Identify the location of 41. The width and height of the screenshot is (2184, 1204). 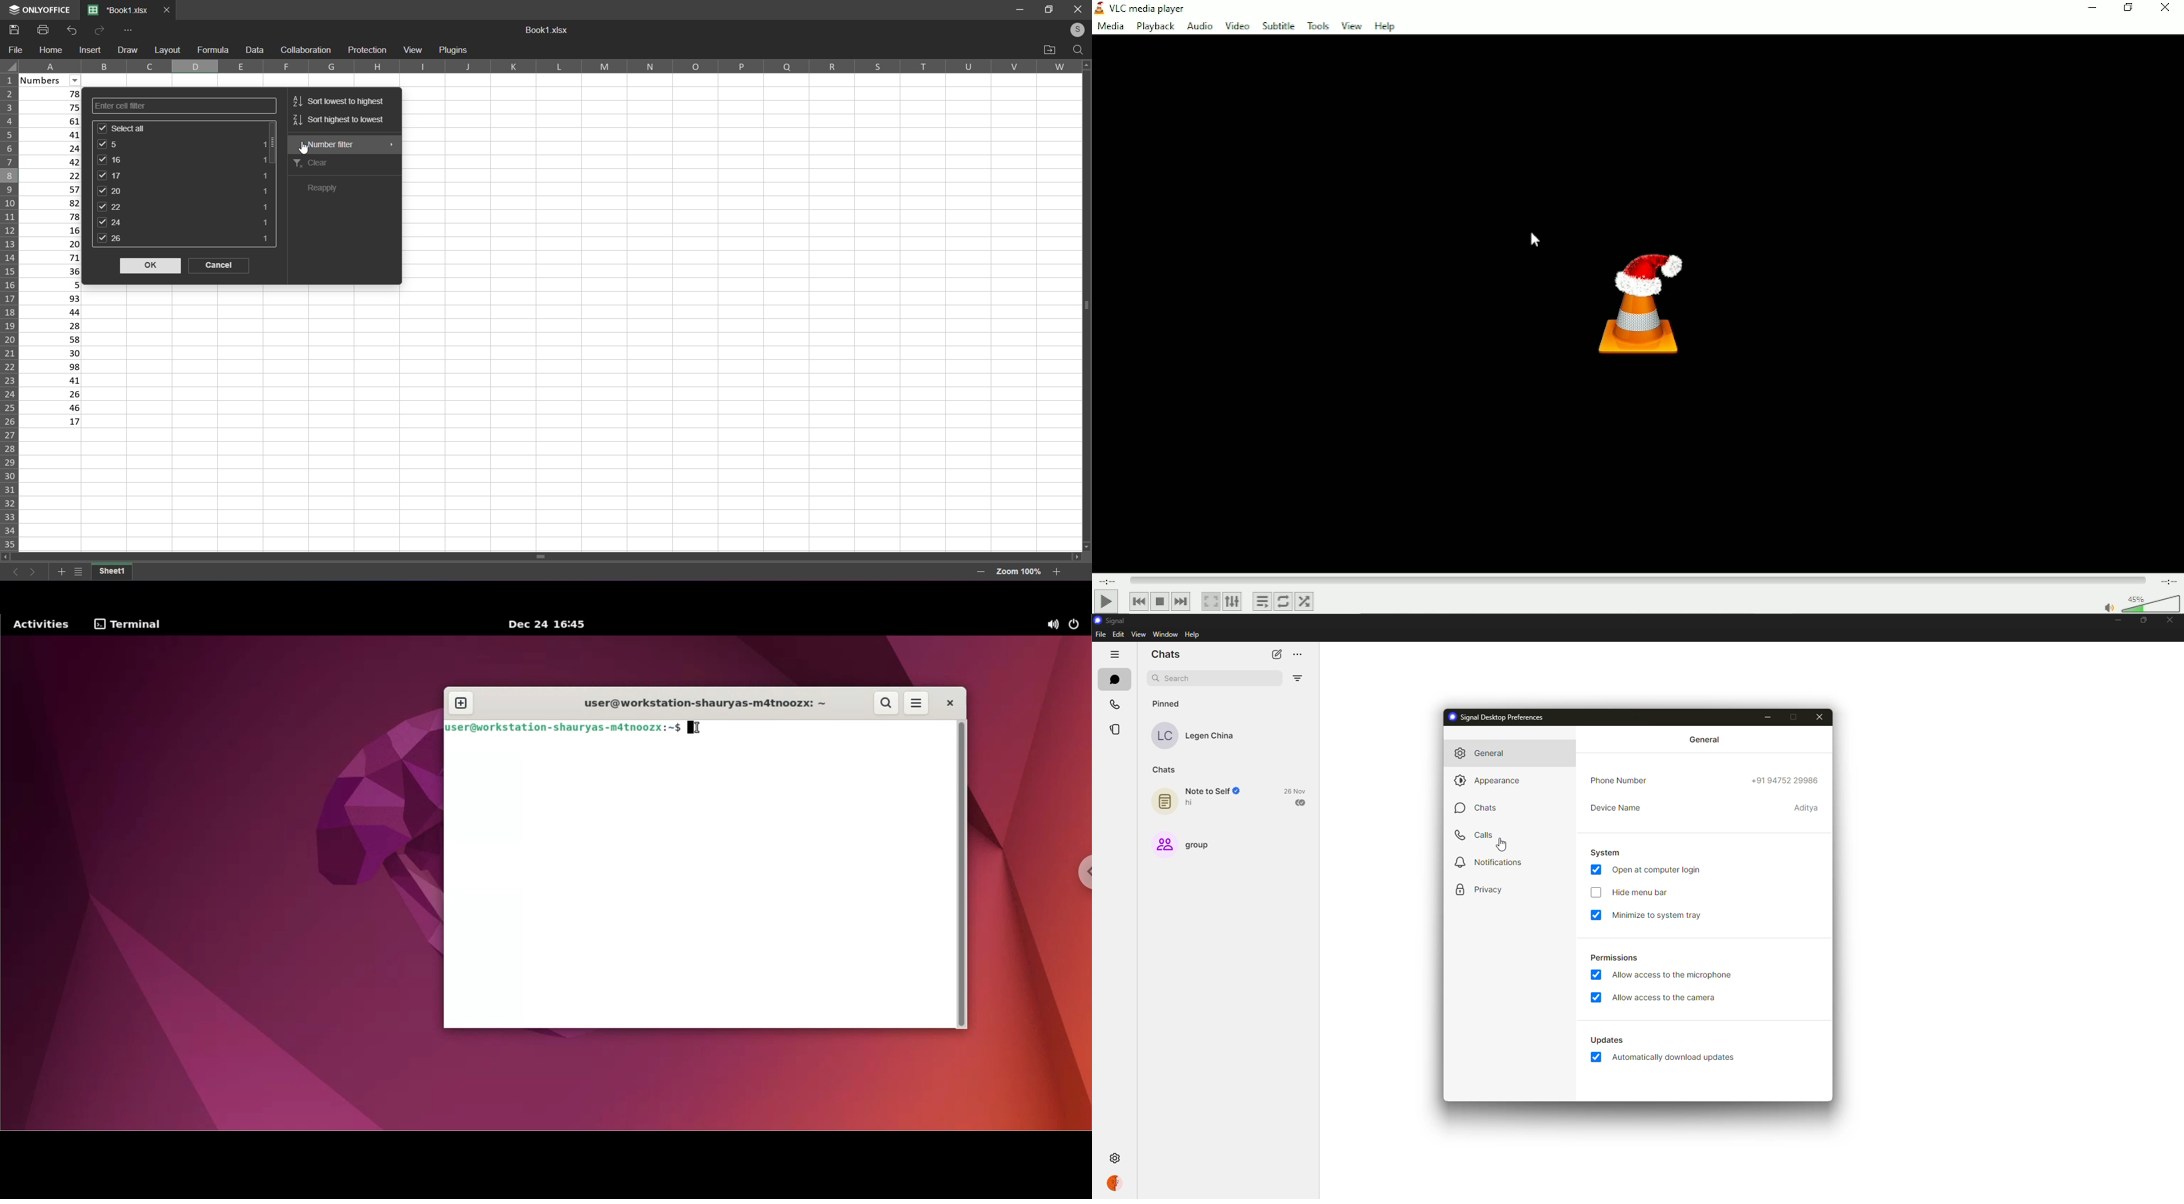
(51, 380).